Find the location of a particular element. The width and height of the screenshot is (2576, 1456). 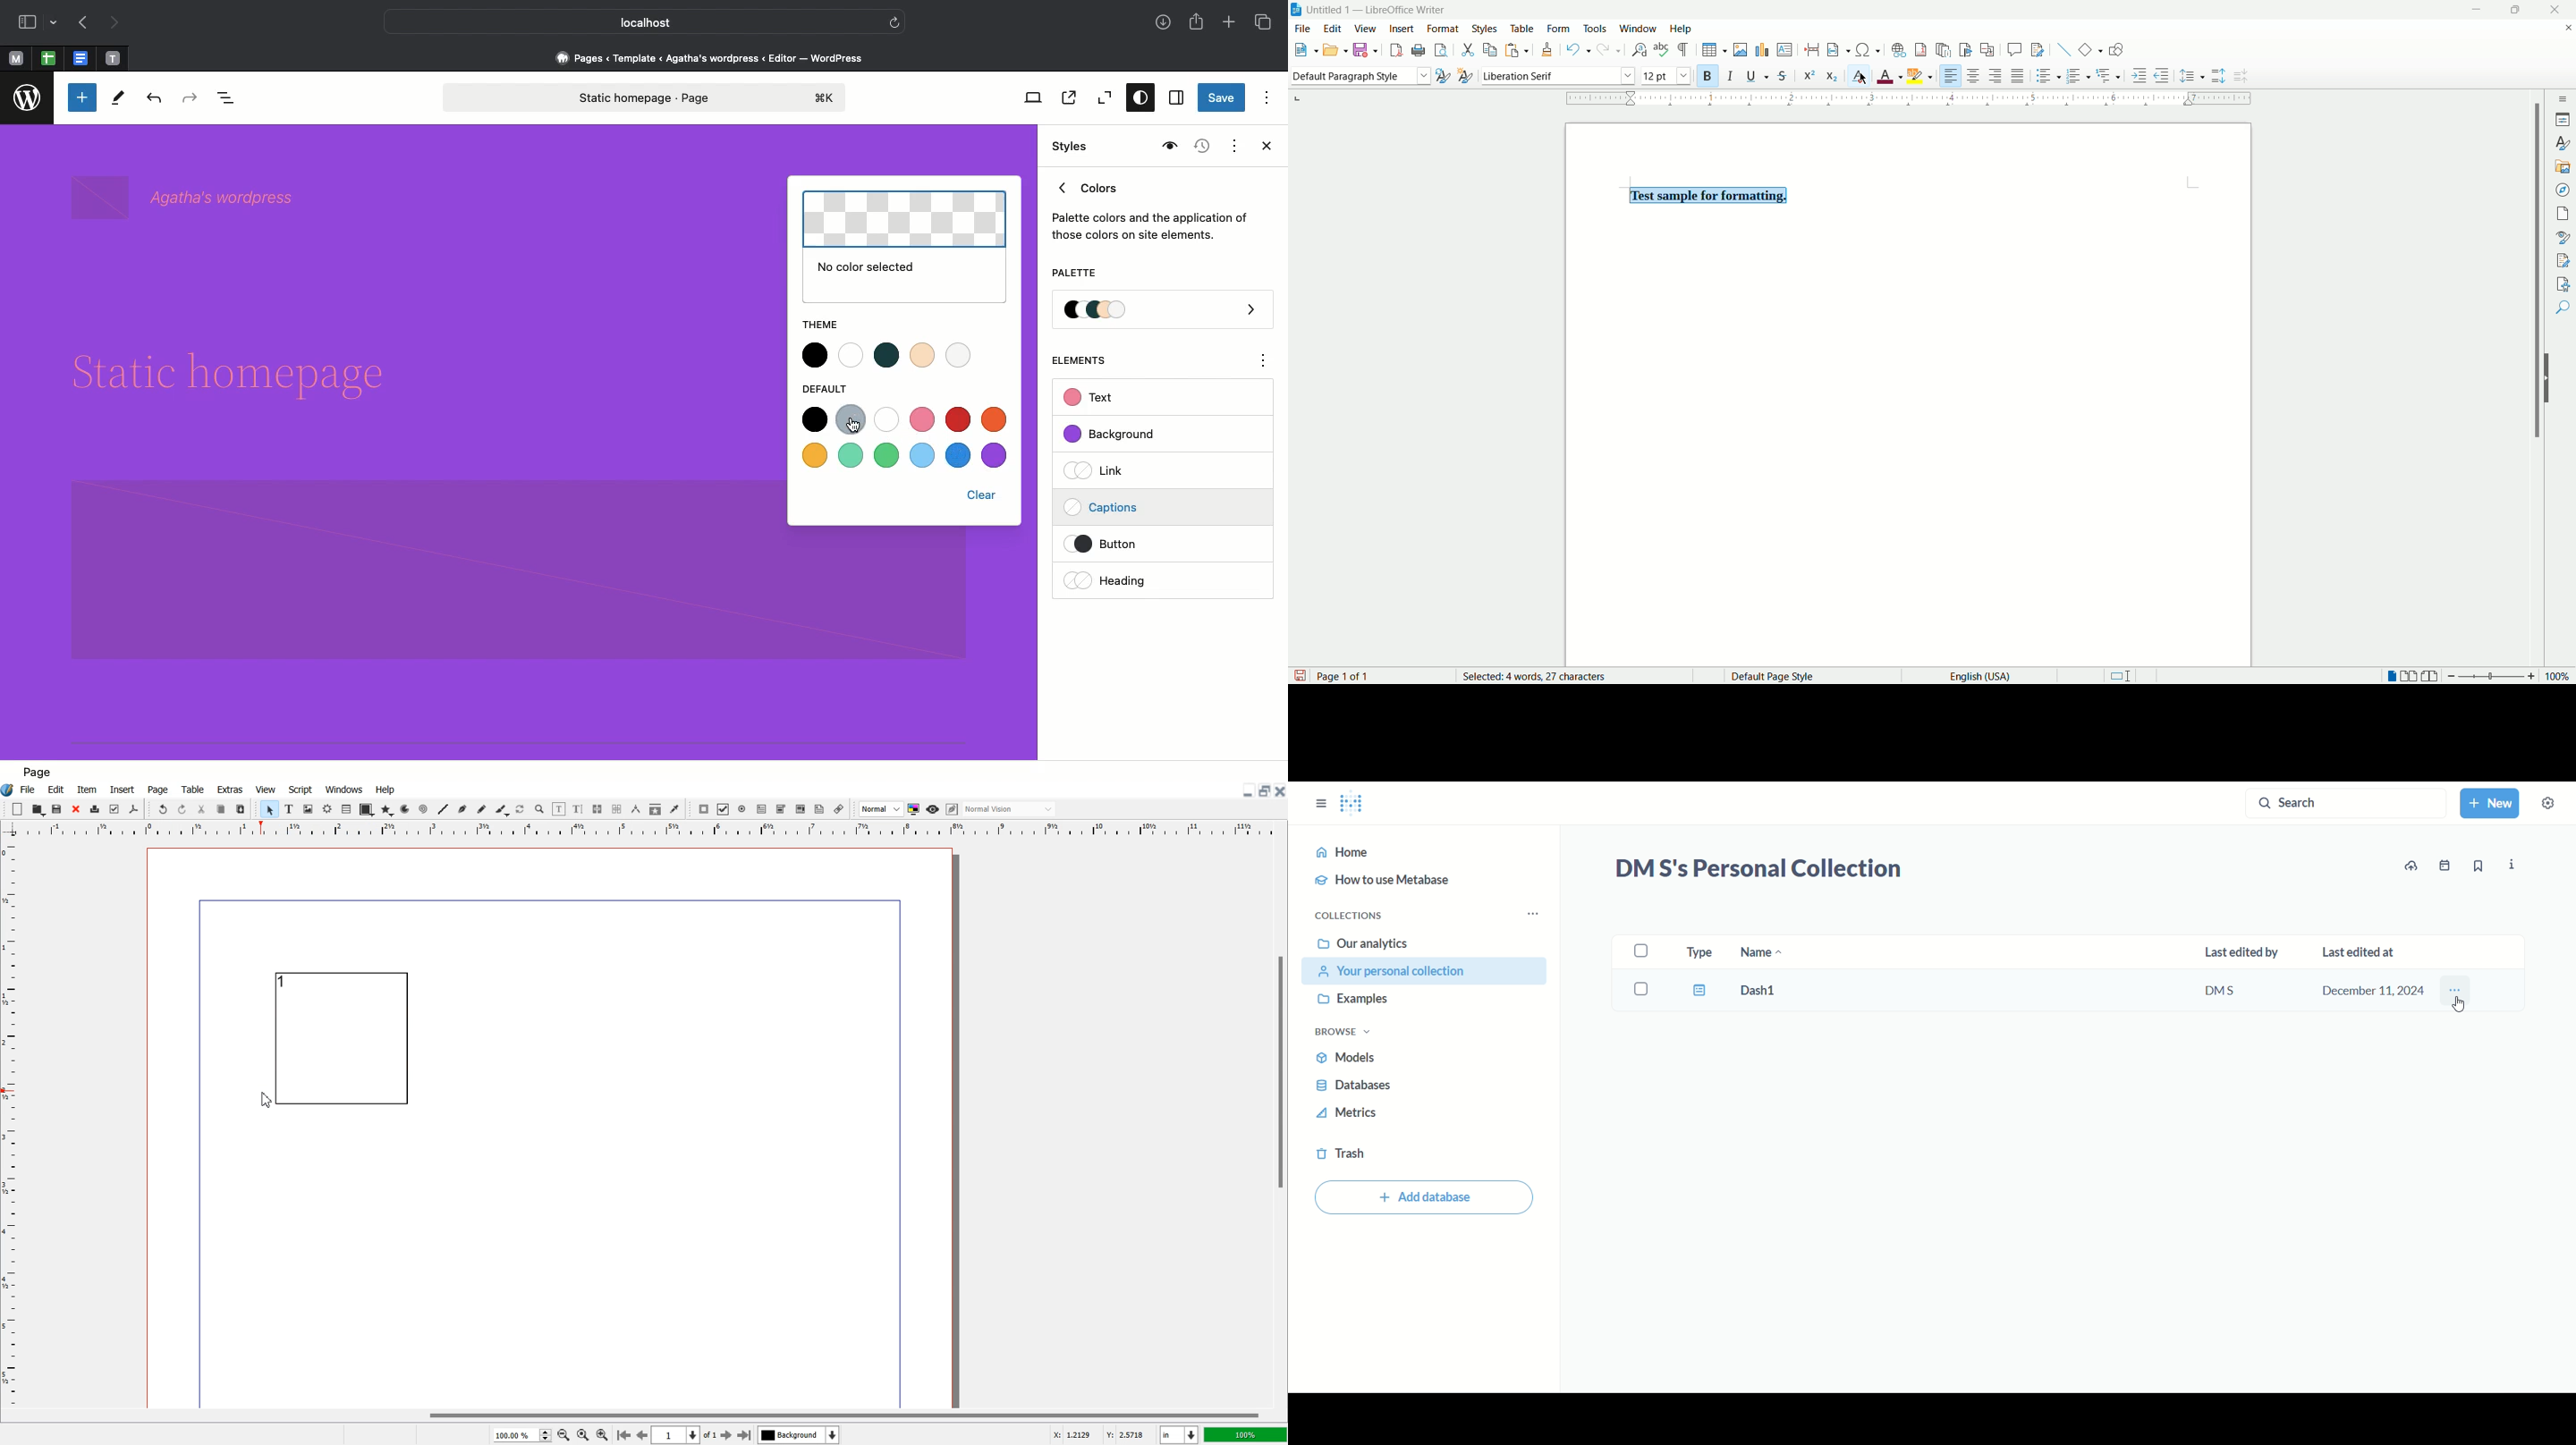

Undo is located at coordinates (162, 810).